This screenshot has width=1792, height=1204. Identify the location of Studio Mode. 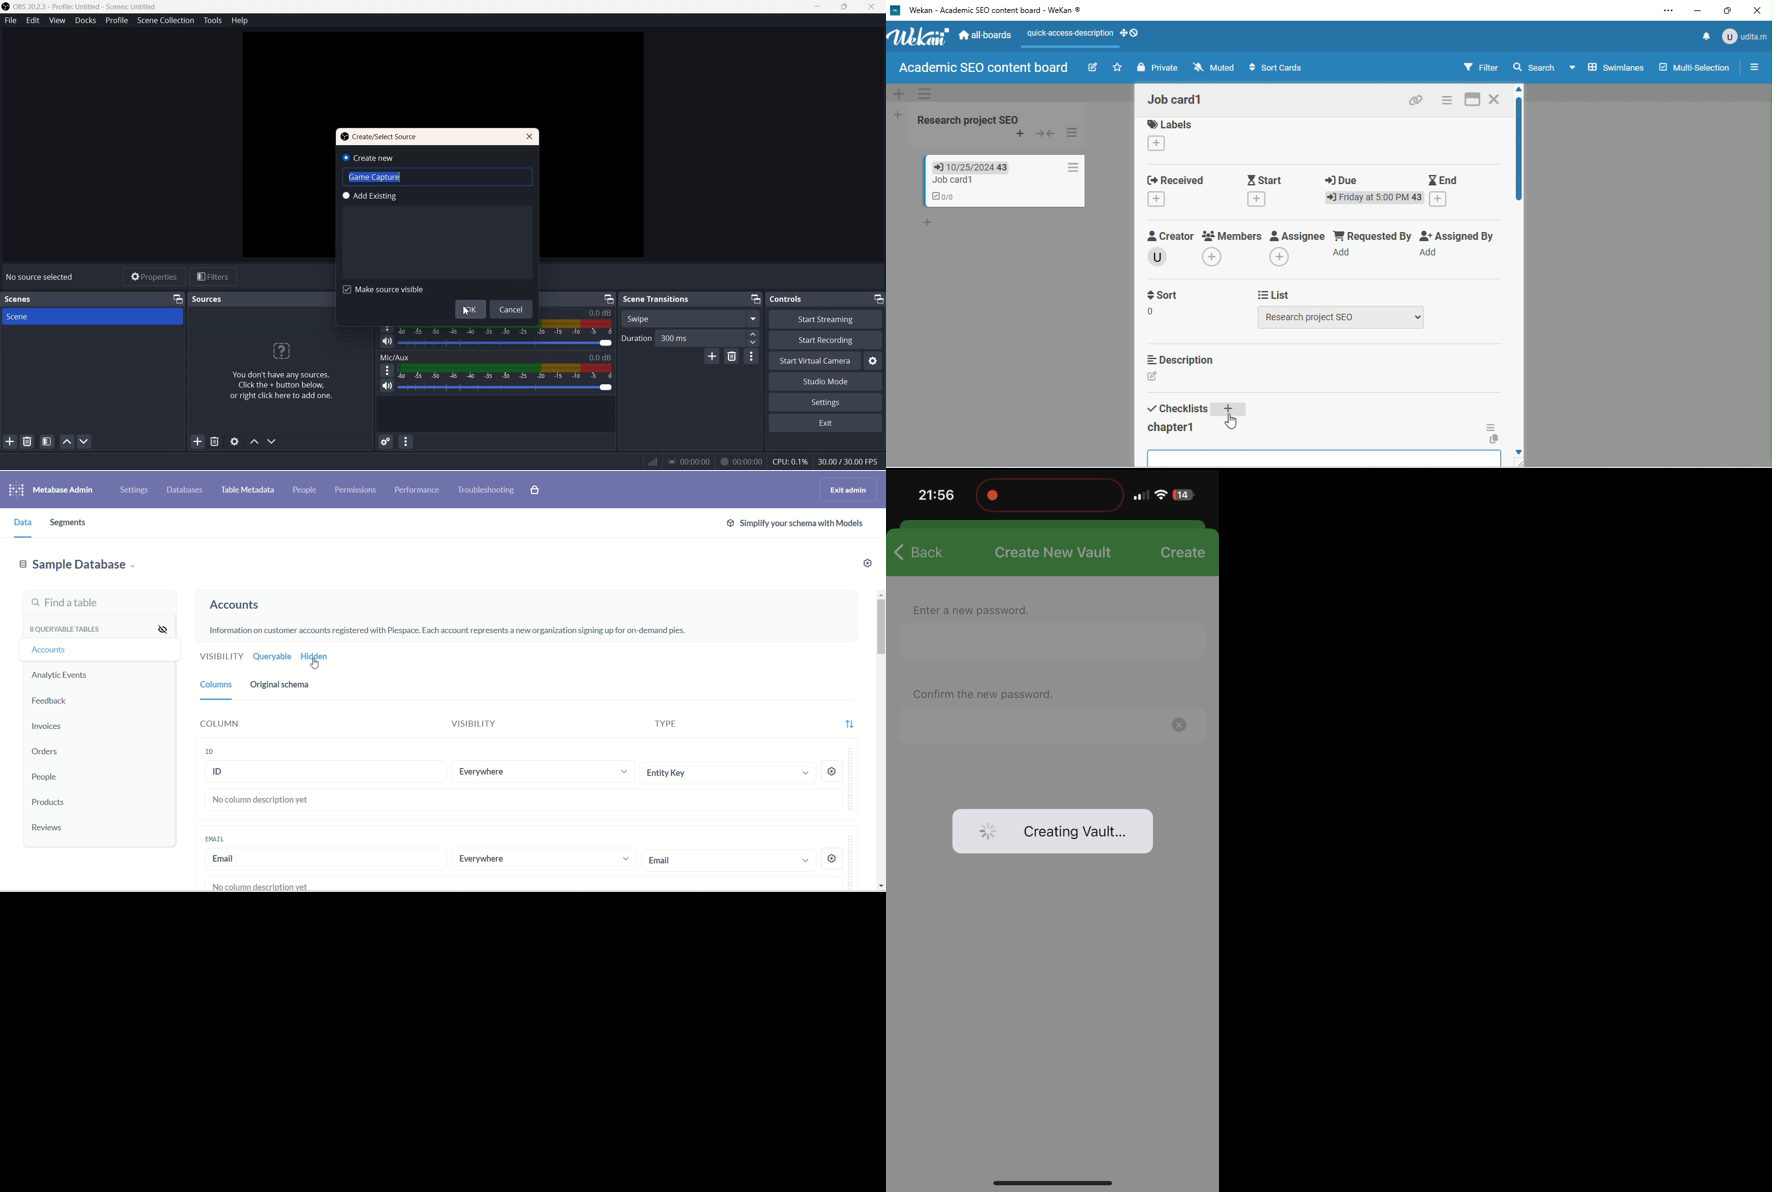
(826, 382).